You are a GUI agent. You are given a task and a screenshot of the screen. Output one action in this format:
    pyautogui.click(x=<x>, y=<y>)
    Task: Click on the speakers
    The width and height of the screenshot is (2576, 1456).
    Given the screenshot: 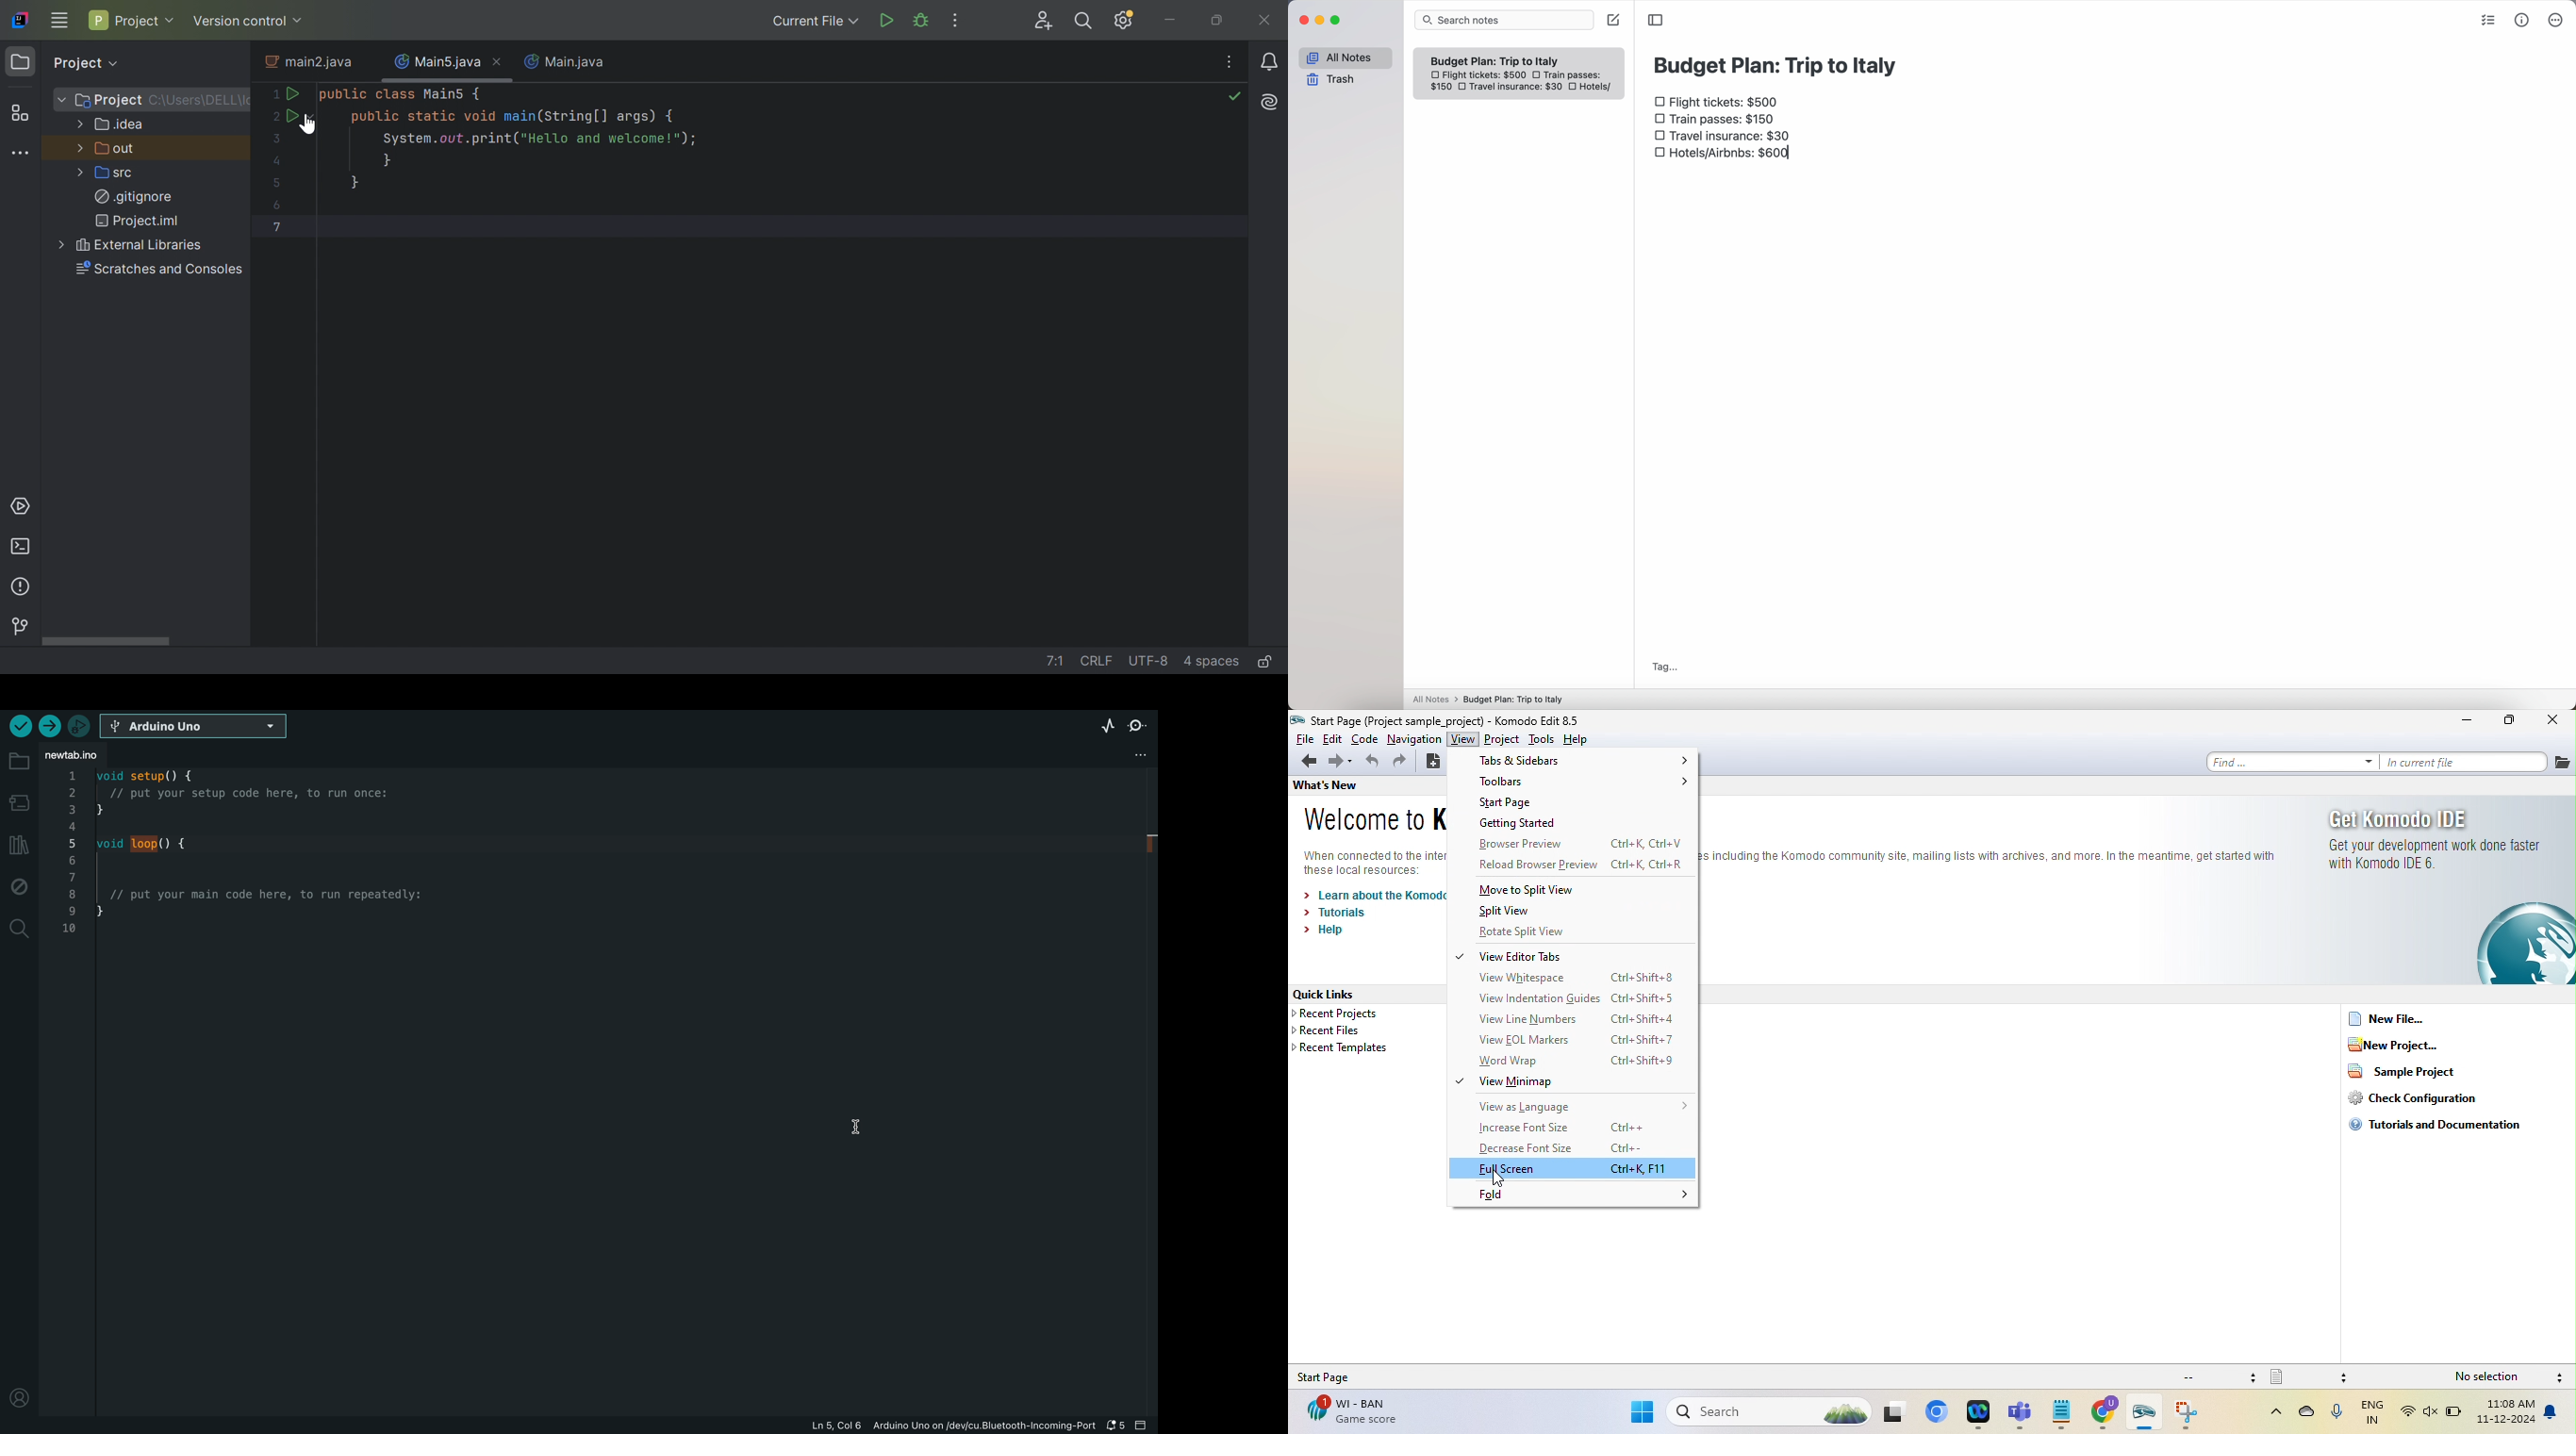 What is the action you would take?
    pyautogui.click(x=2432, y=1413)
    